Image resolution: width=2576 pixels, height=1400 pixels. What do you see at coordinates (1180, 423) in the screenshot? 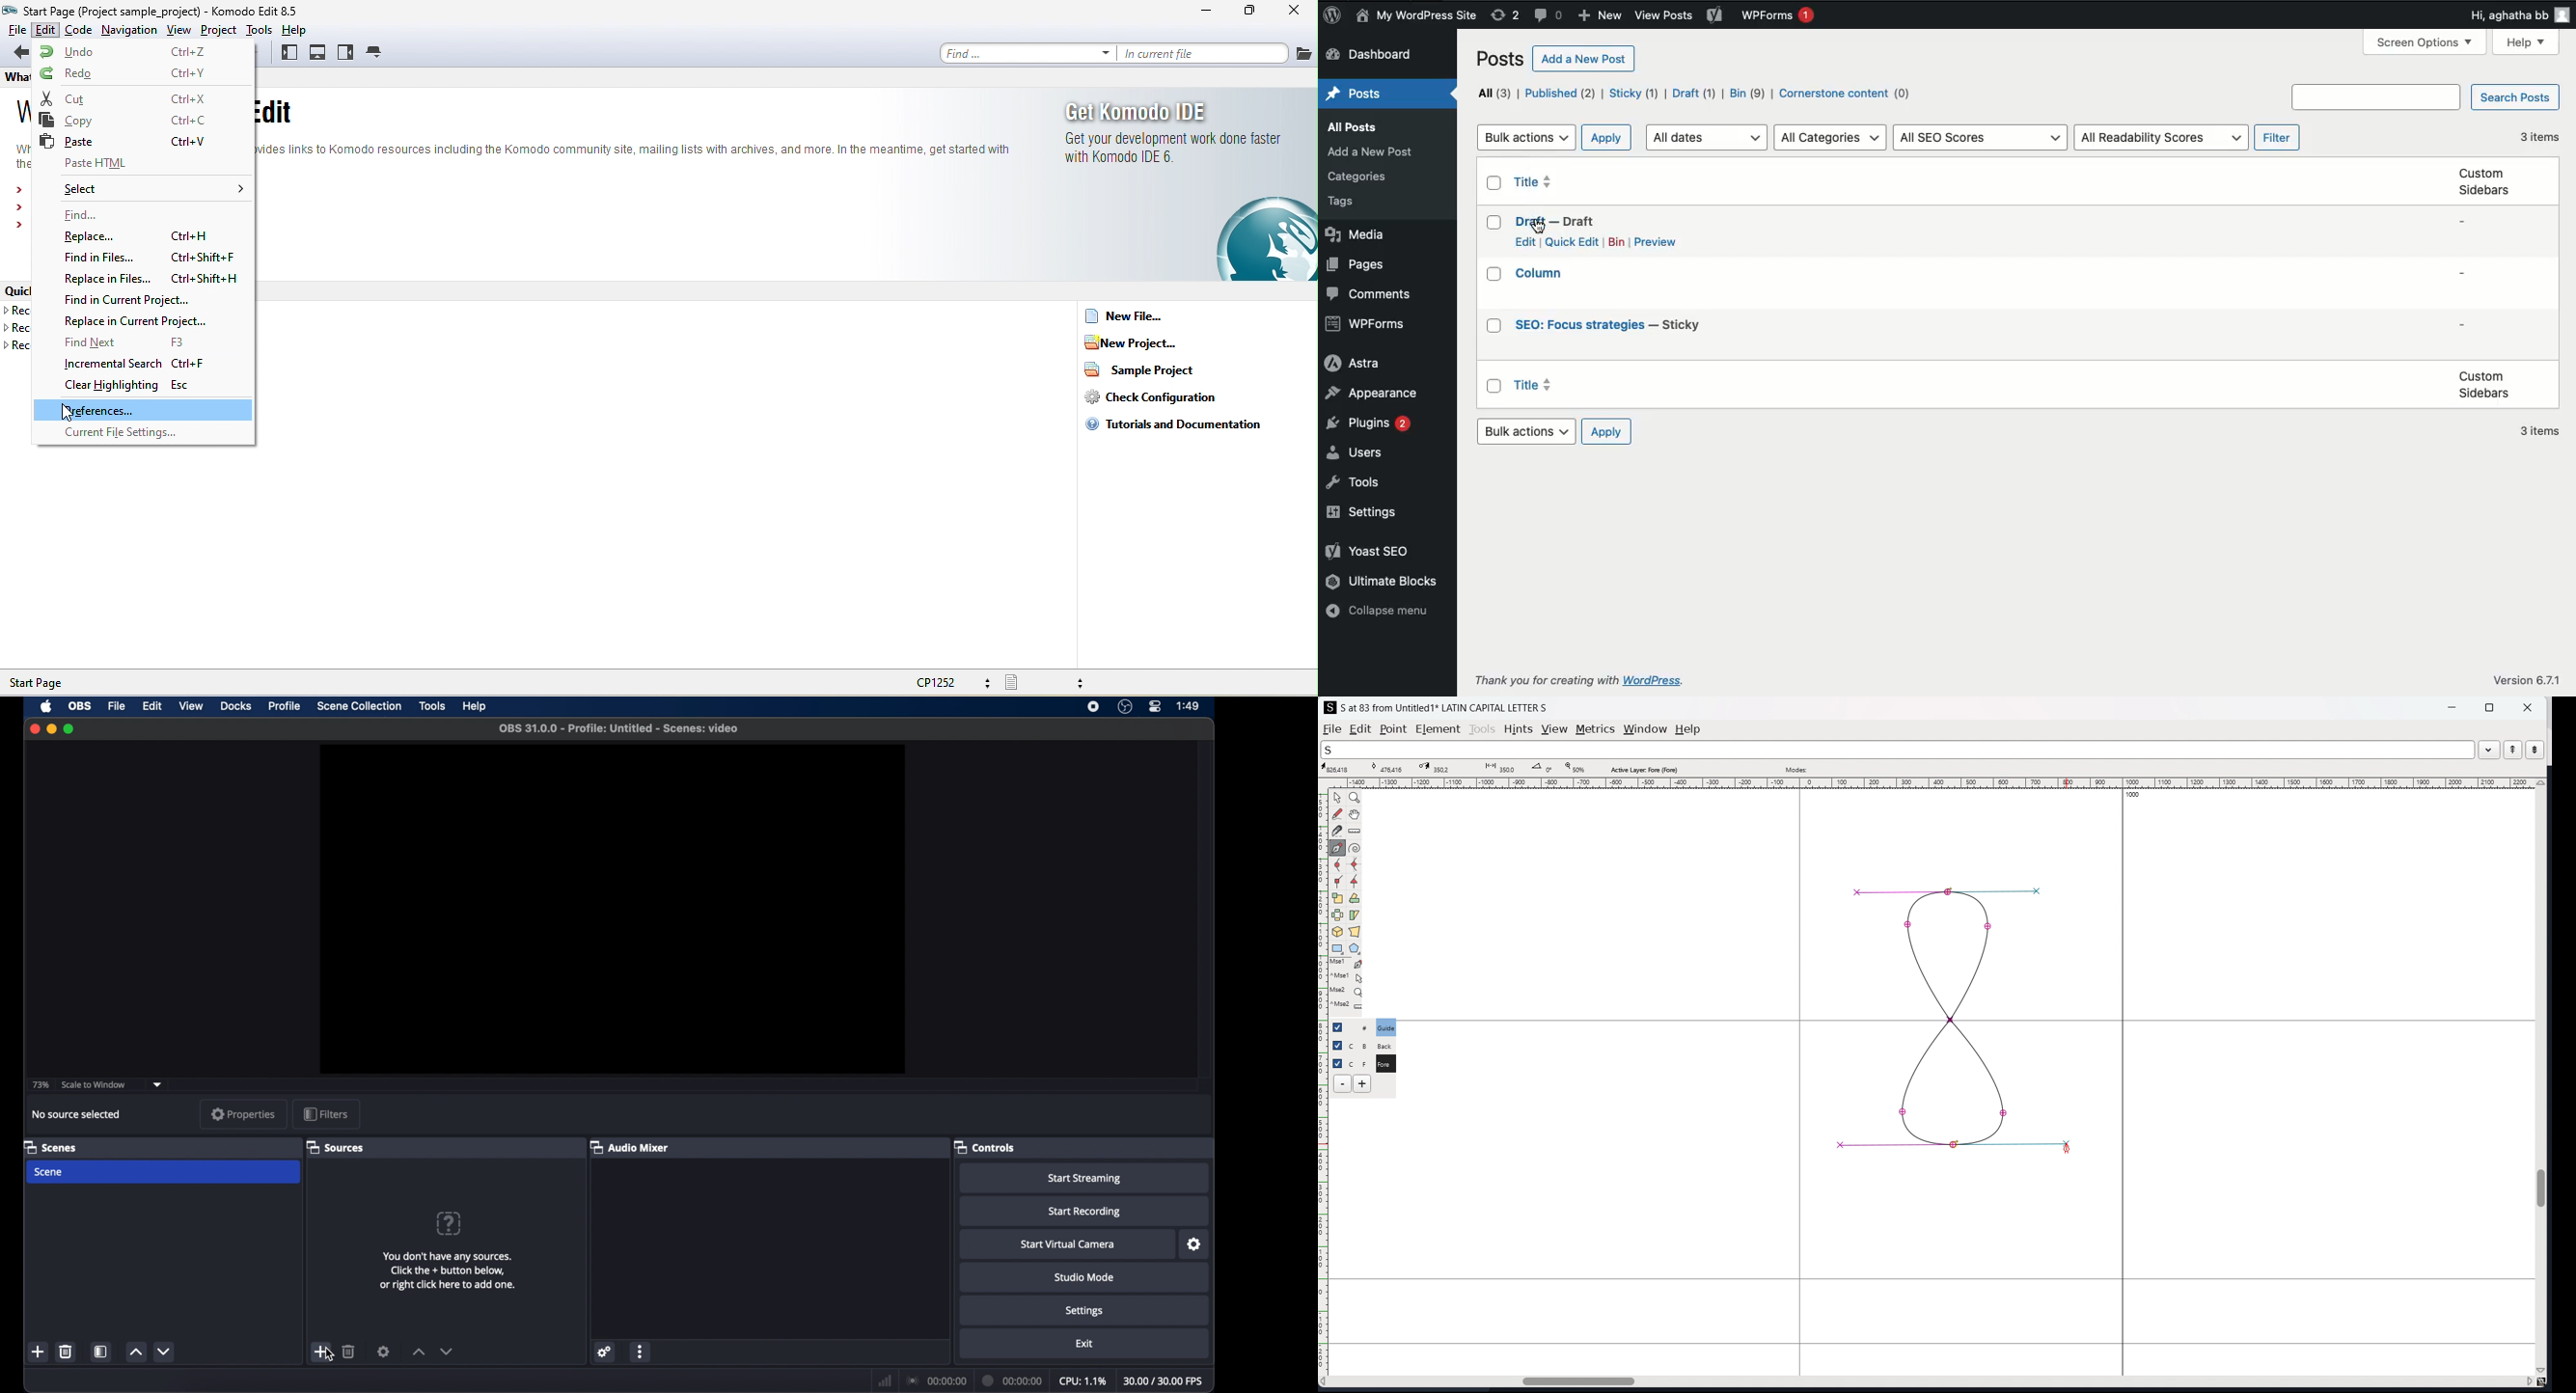
I see `tutorials and documentation` at bounding box center [1180, 423].